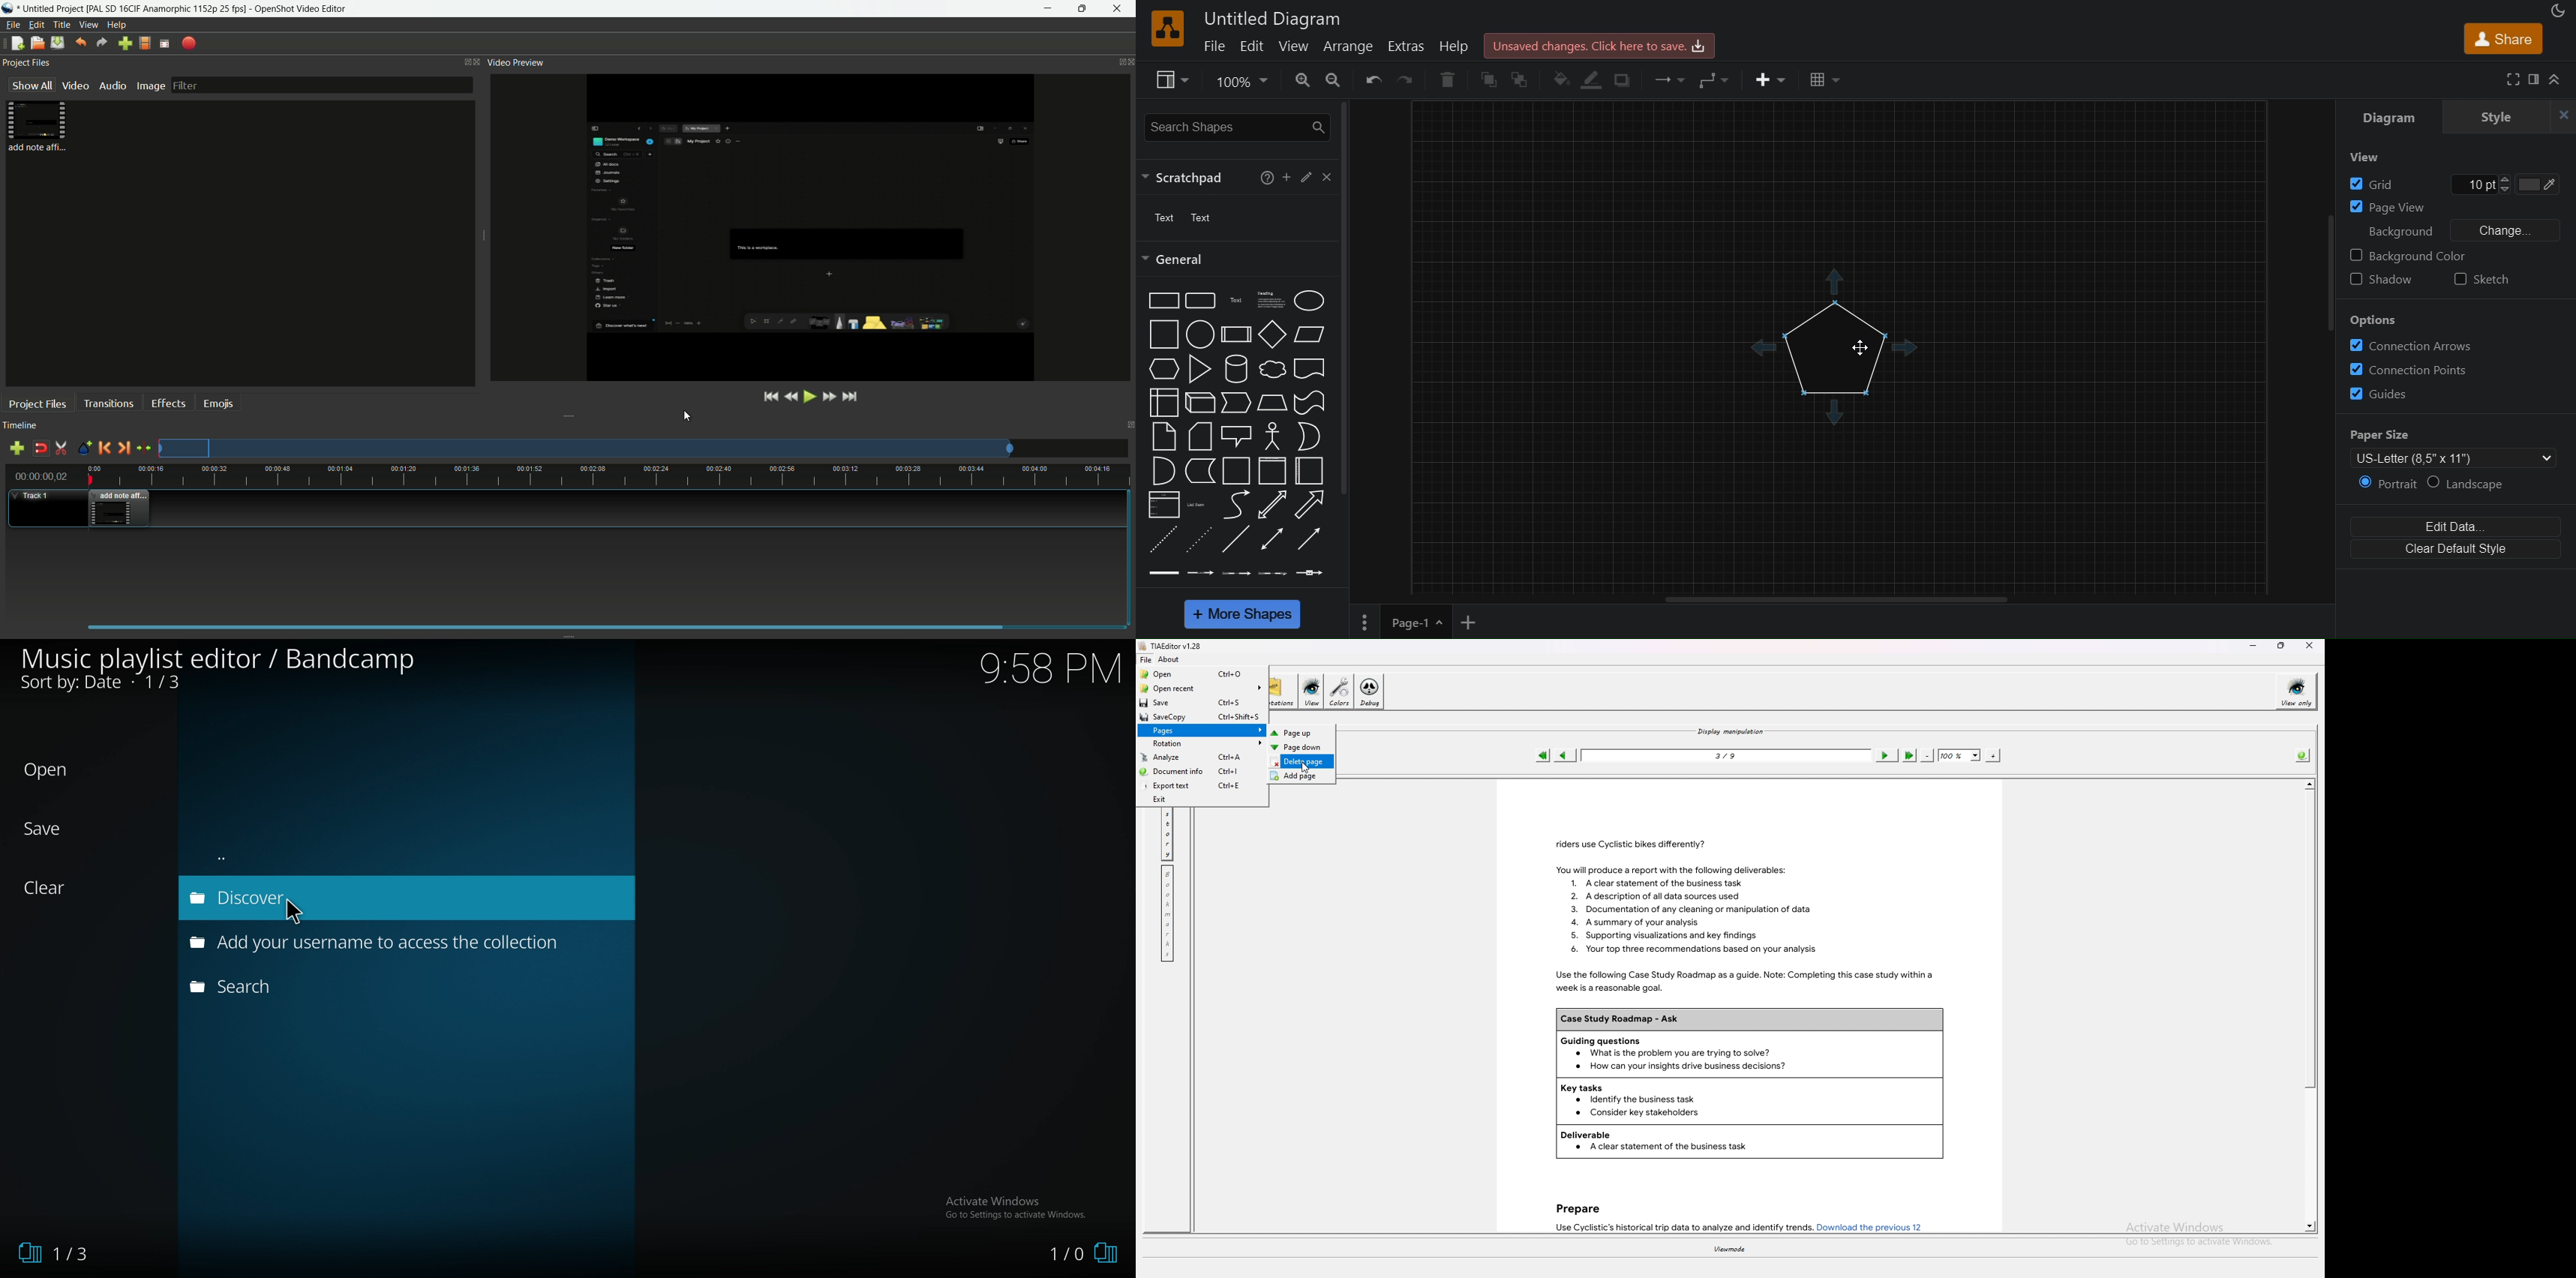 The width and height of the screenshot is (2576, 1288). What do you see at coordinates (1521, 79) in the screenshot?
I see `to back` at bounding box center [1521, 79].